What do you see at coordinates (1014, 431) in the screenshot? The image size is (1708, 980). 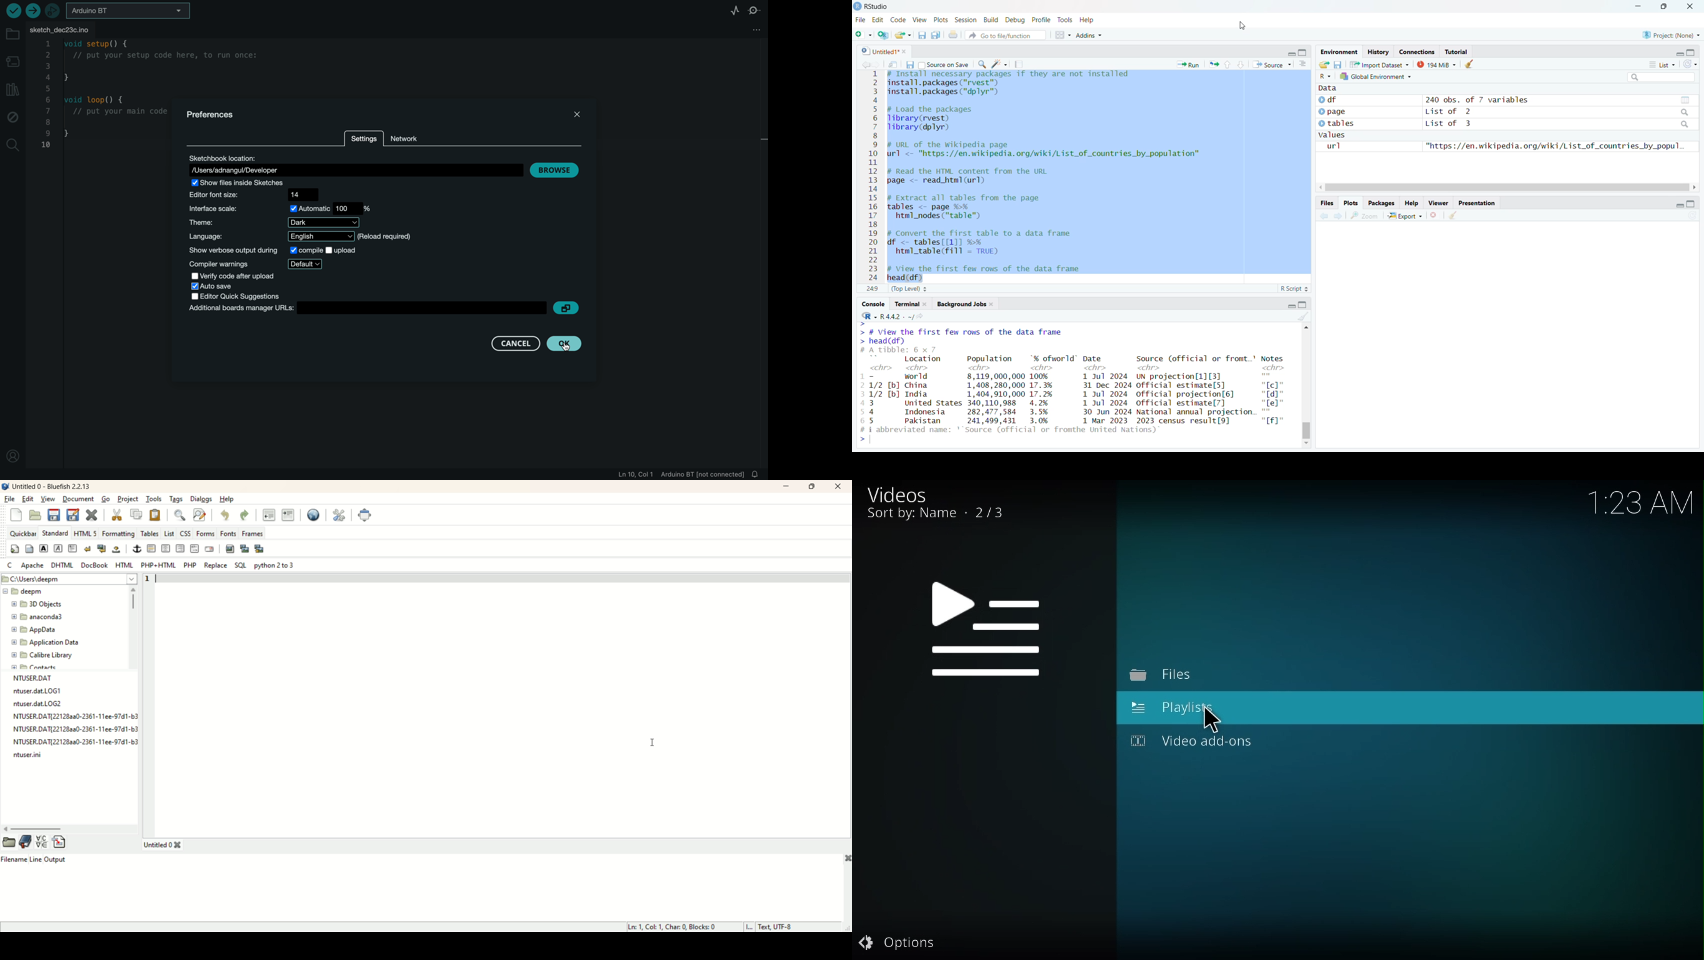 I see `i abbreviated name: Source(official or from the united nations)` at bounding box center [1014, 431].